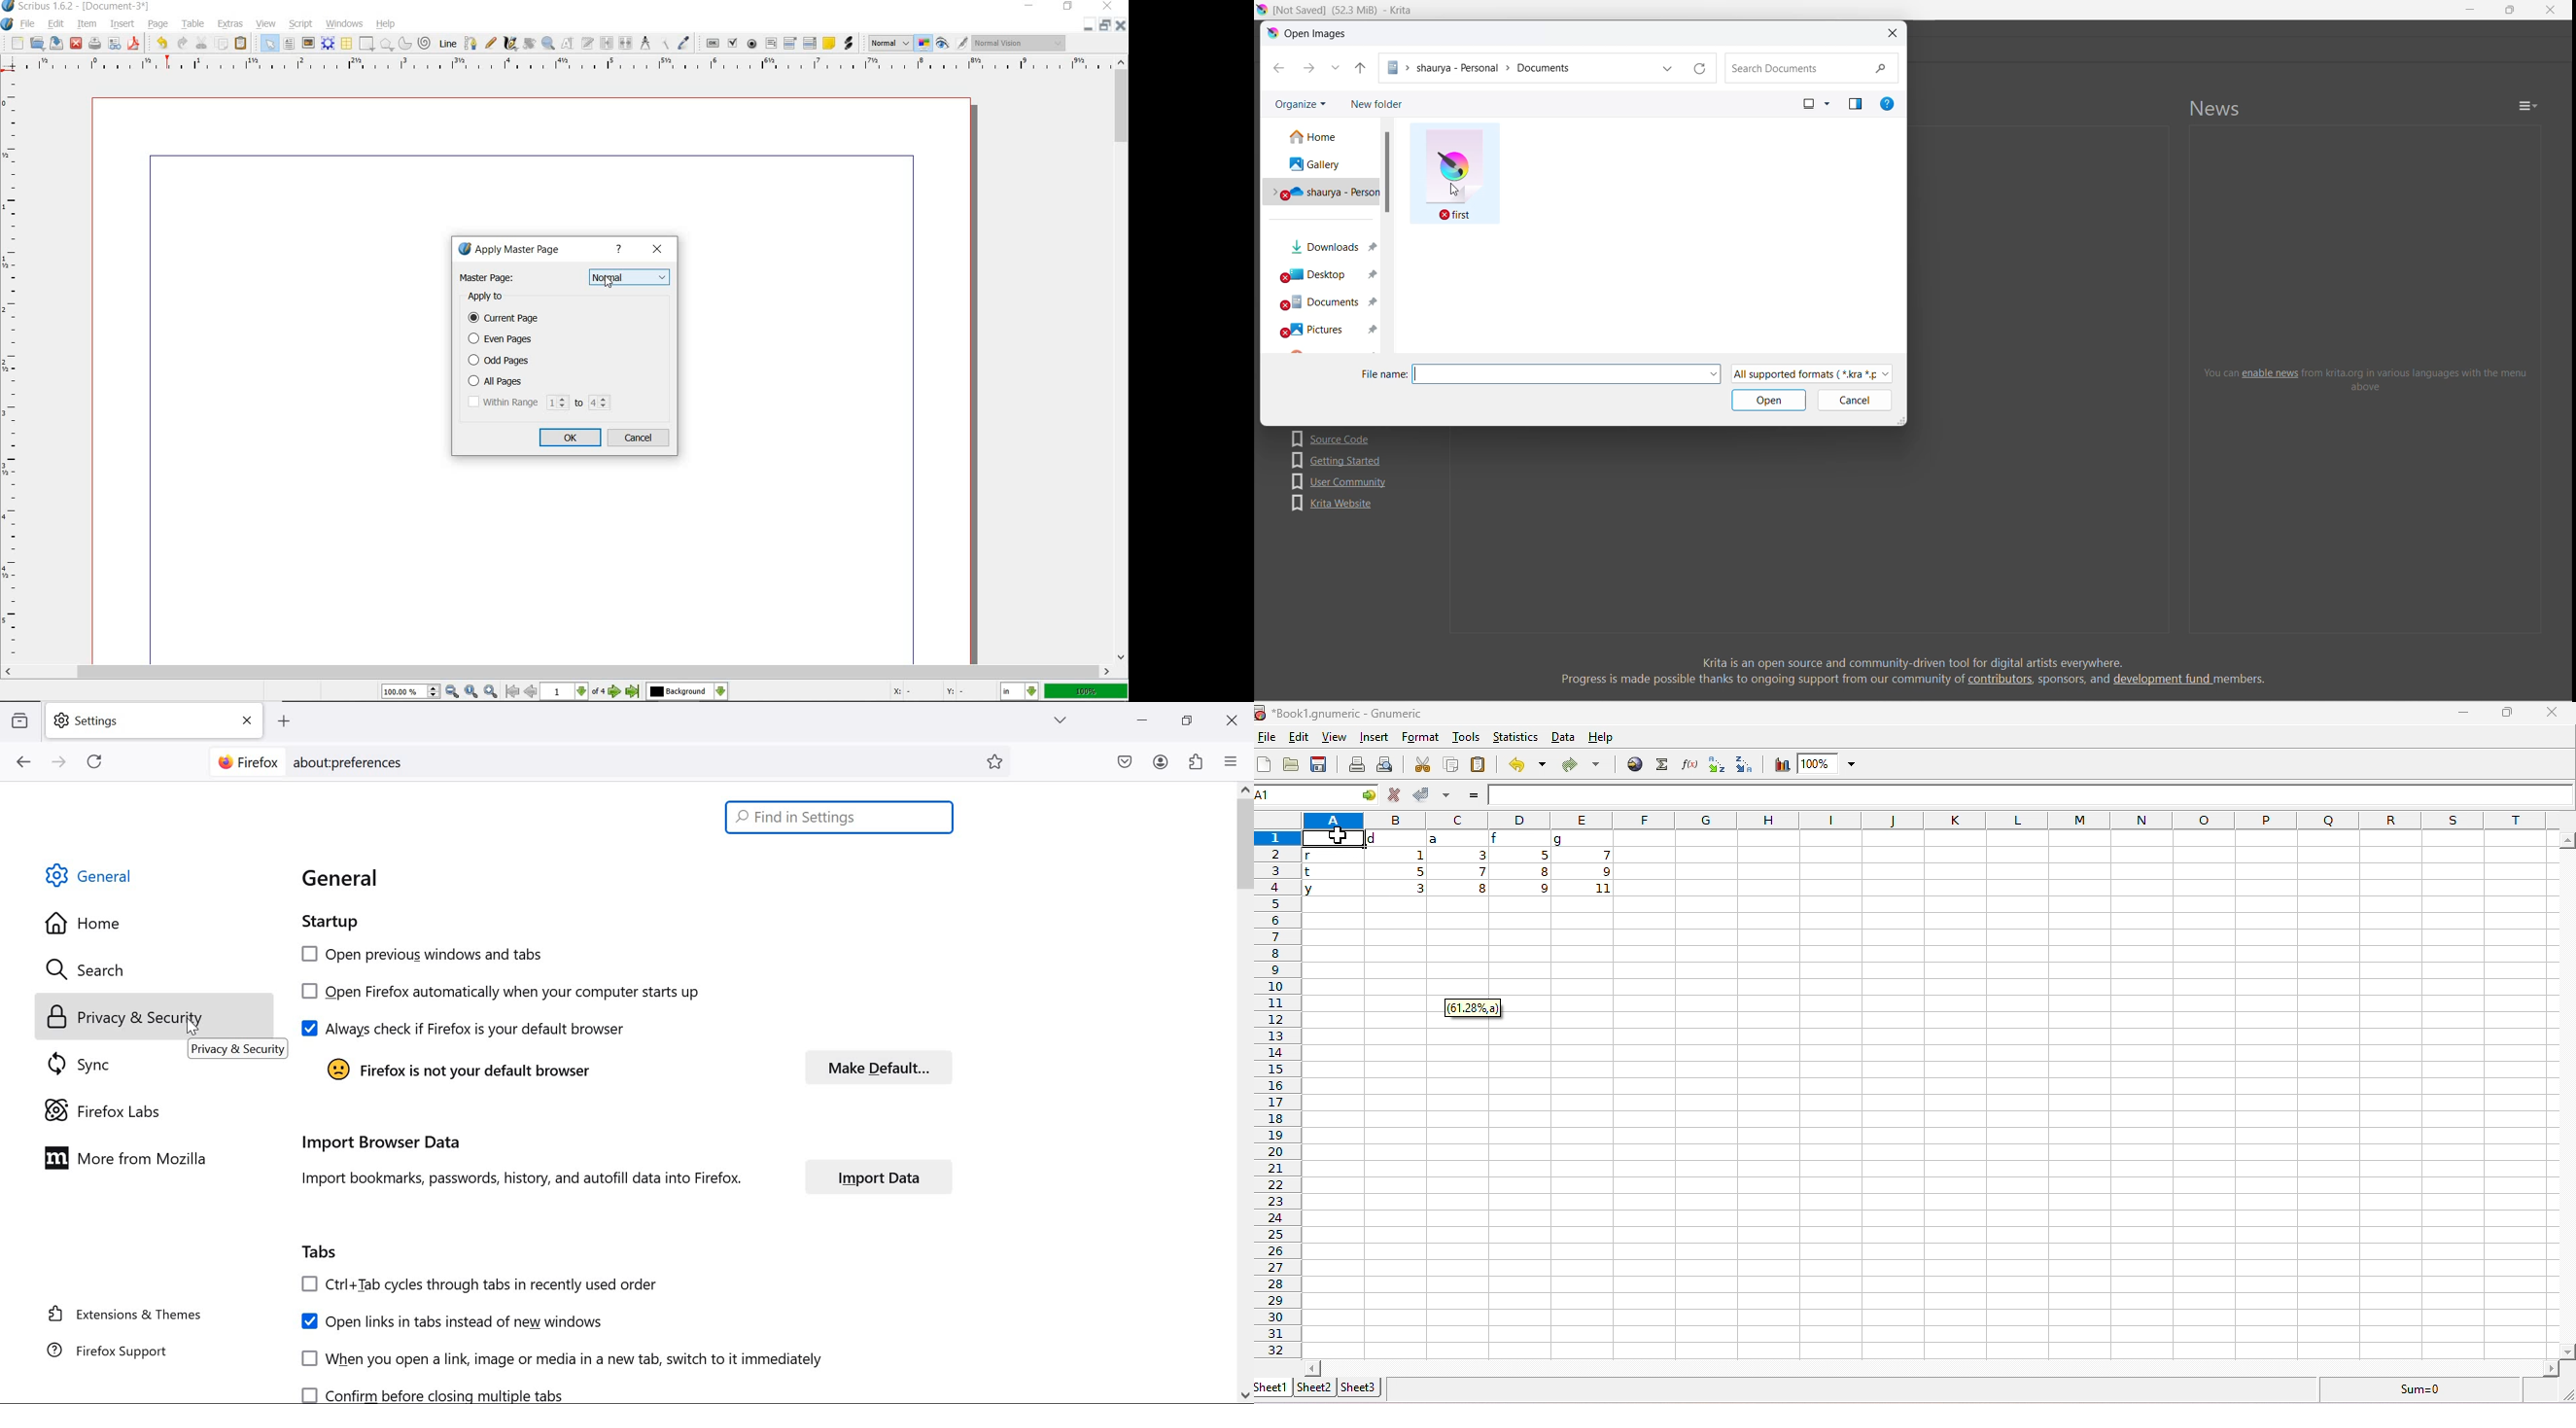 This screenshot has height=1428, width=2576. I want to click on open images, so click(1309, 34).